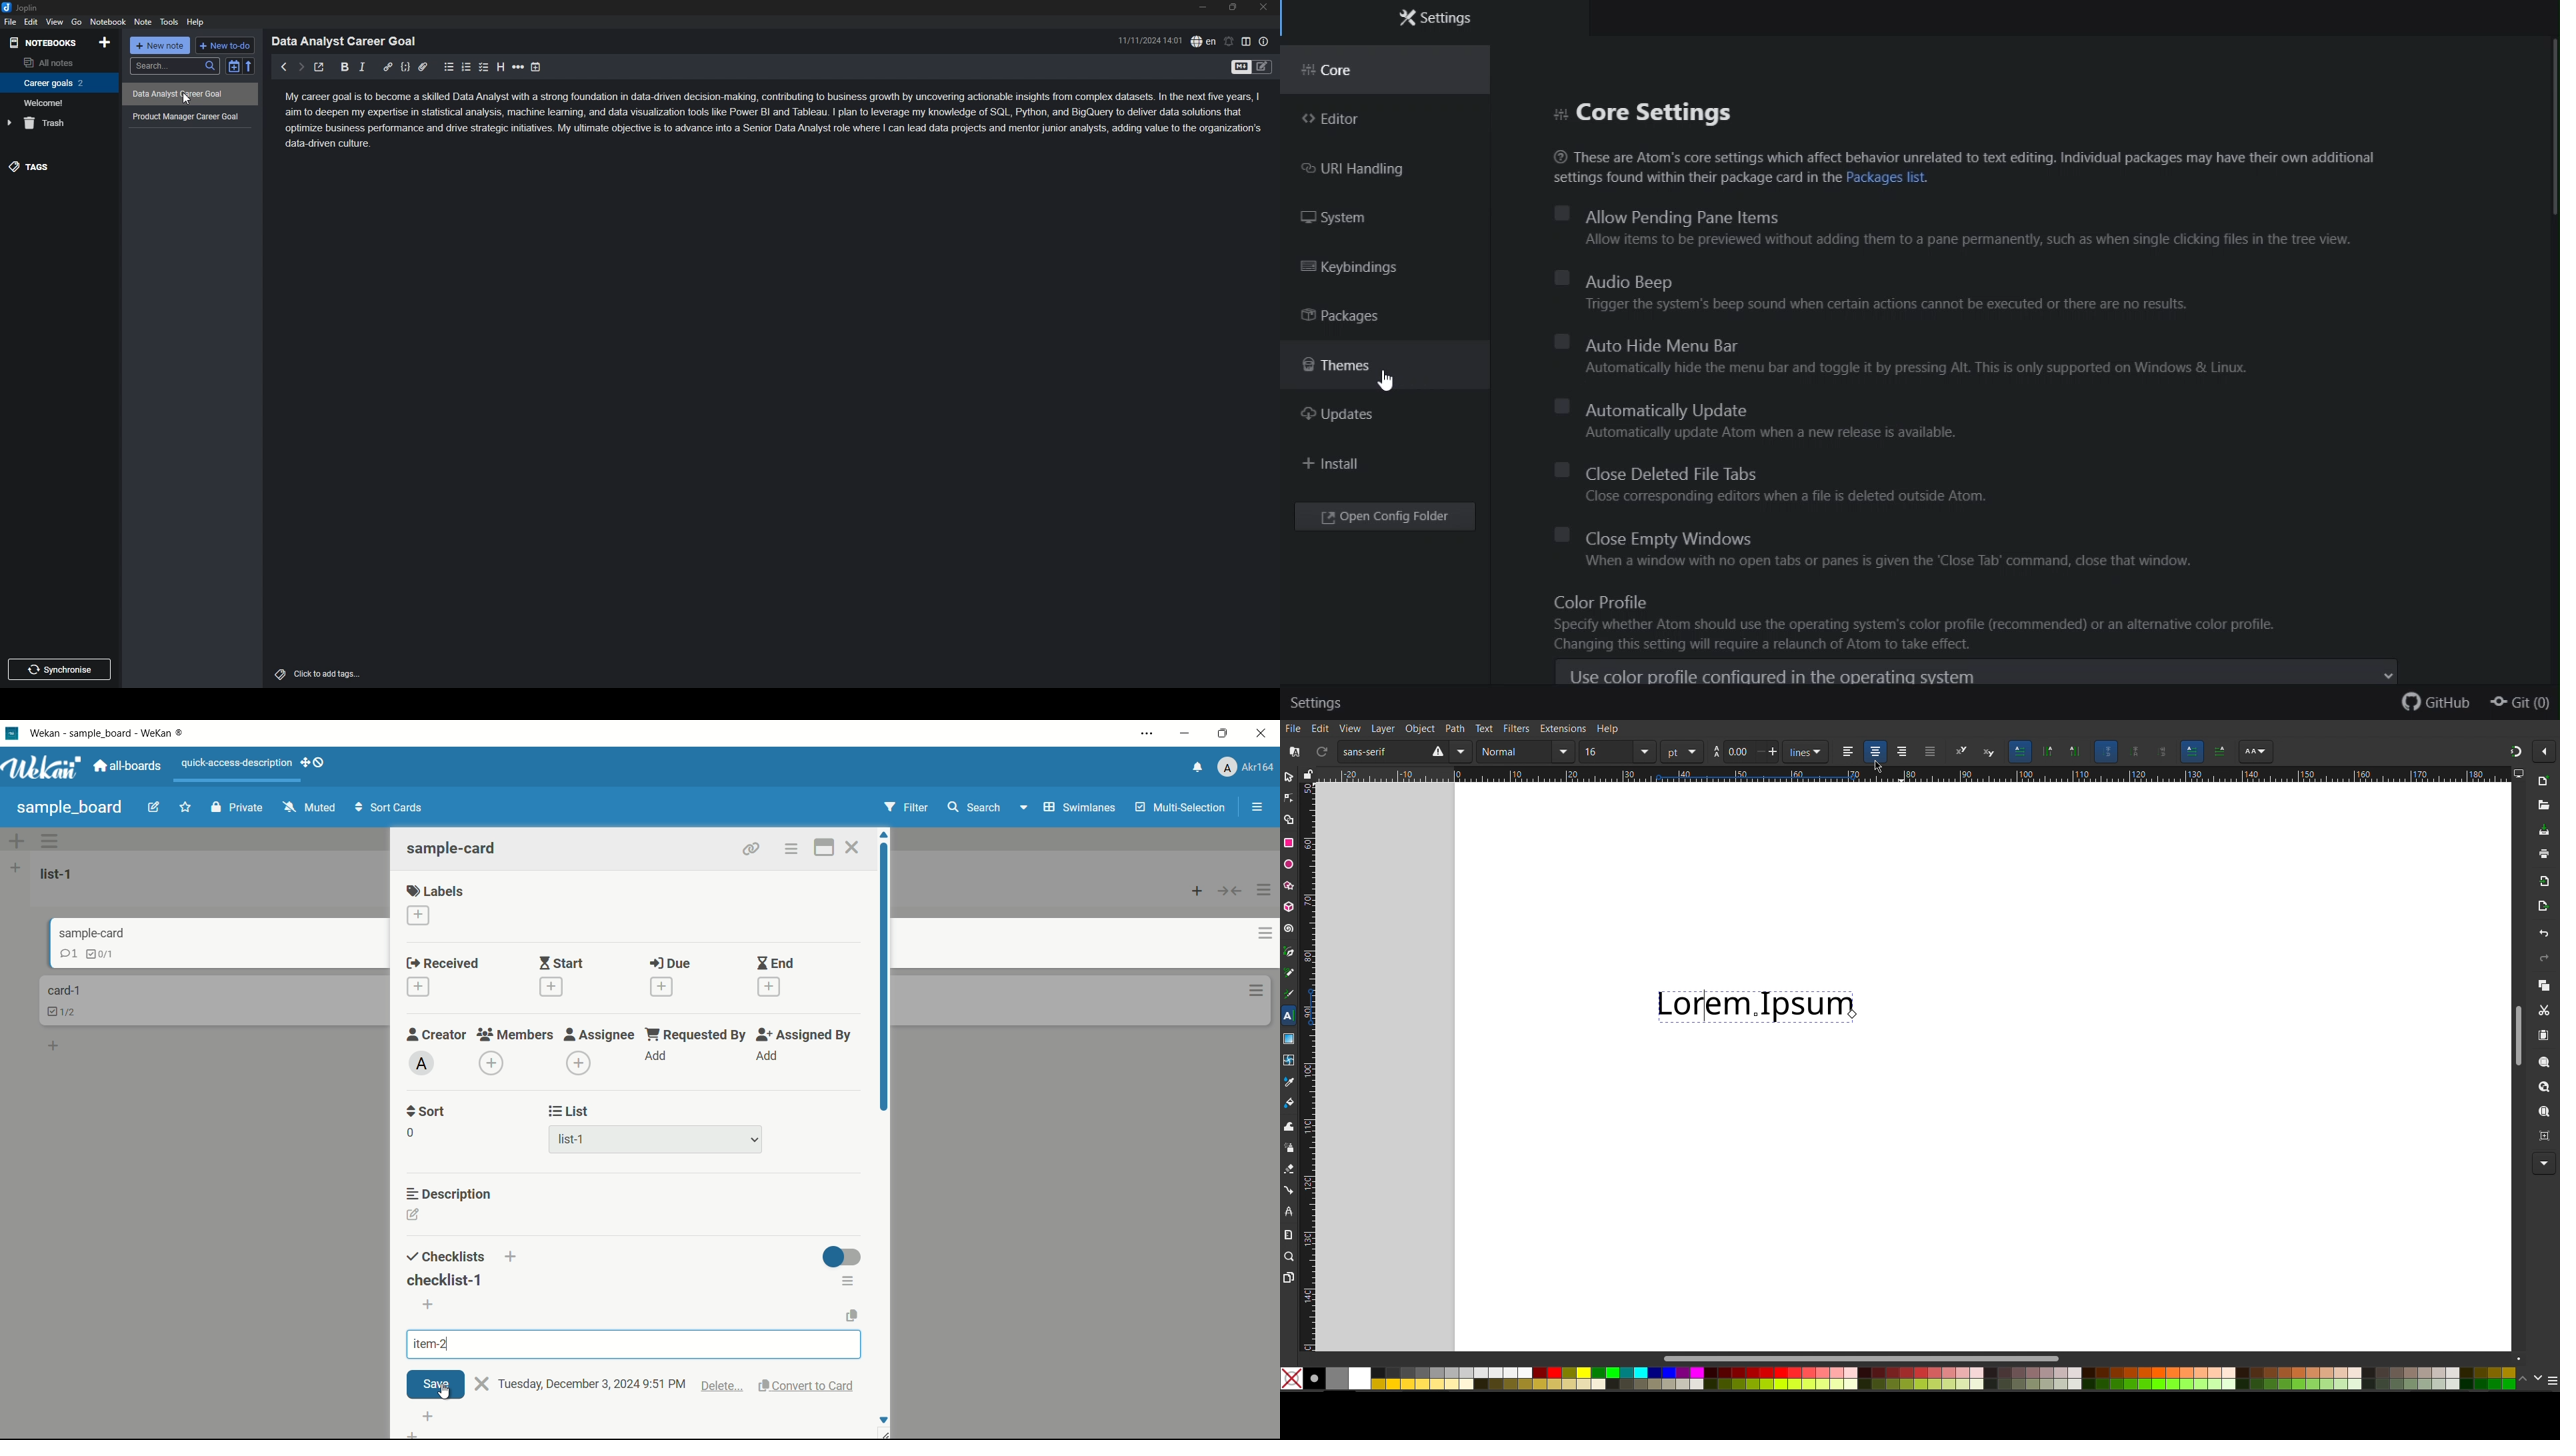 Image resolution: width=2576 pixels, height=1456 pixels. I want to click on add, so click(56, 1048).